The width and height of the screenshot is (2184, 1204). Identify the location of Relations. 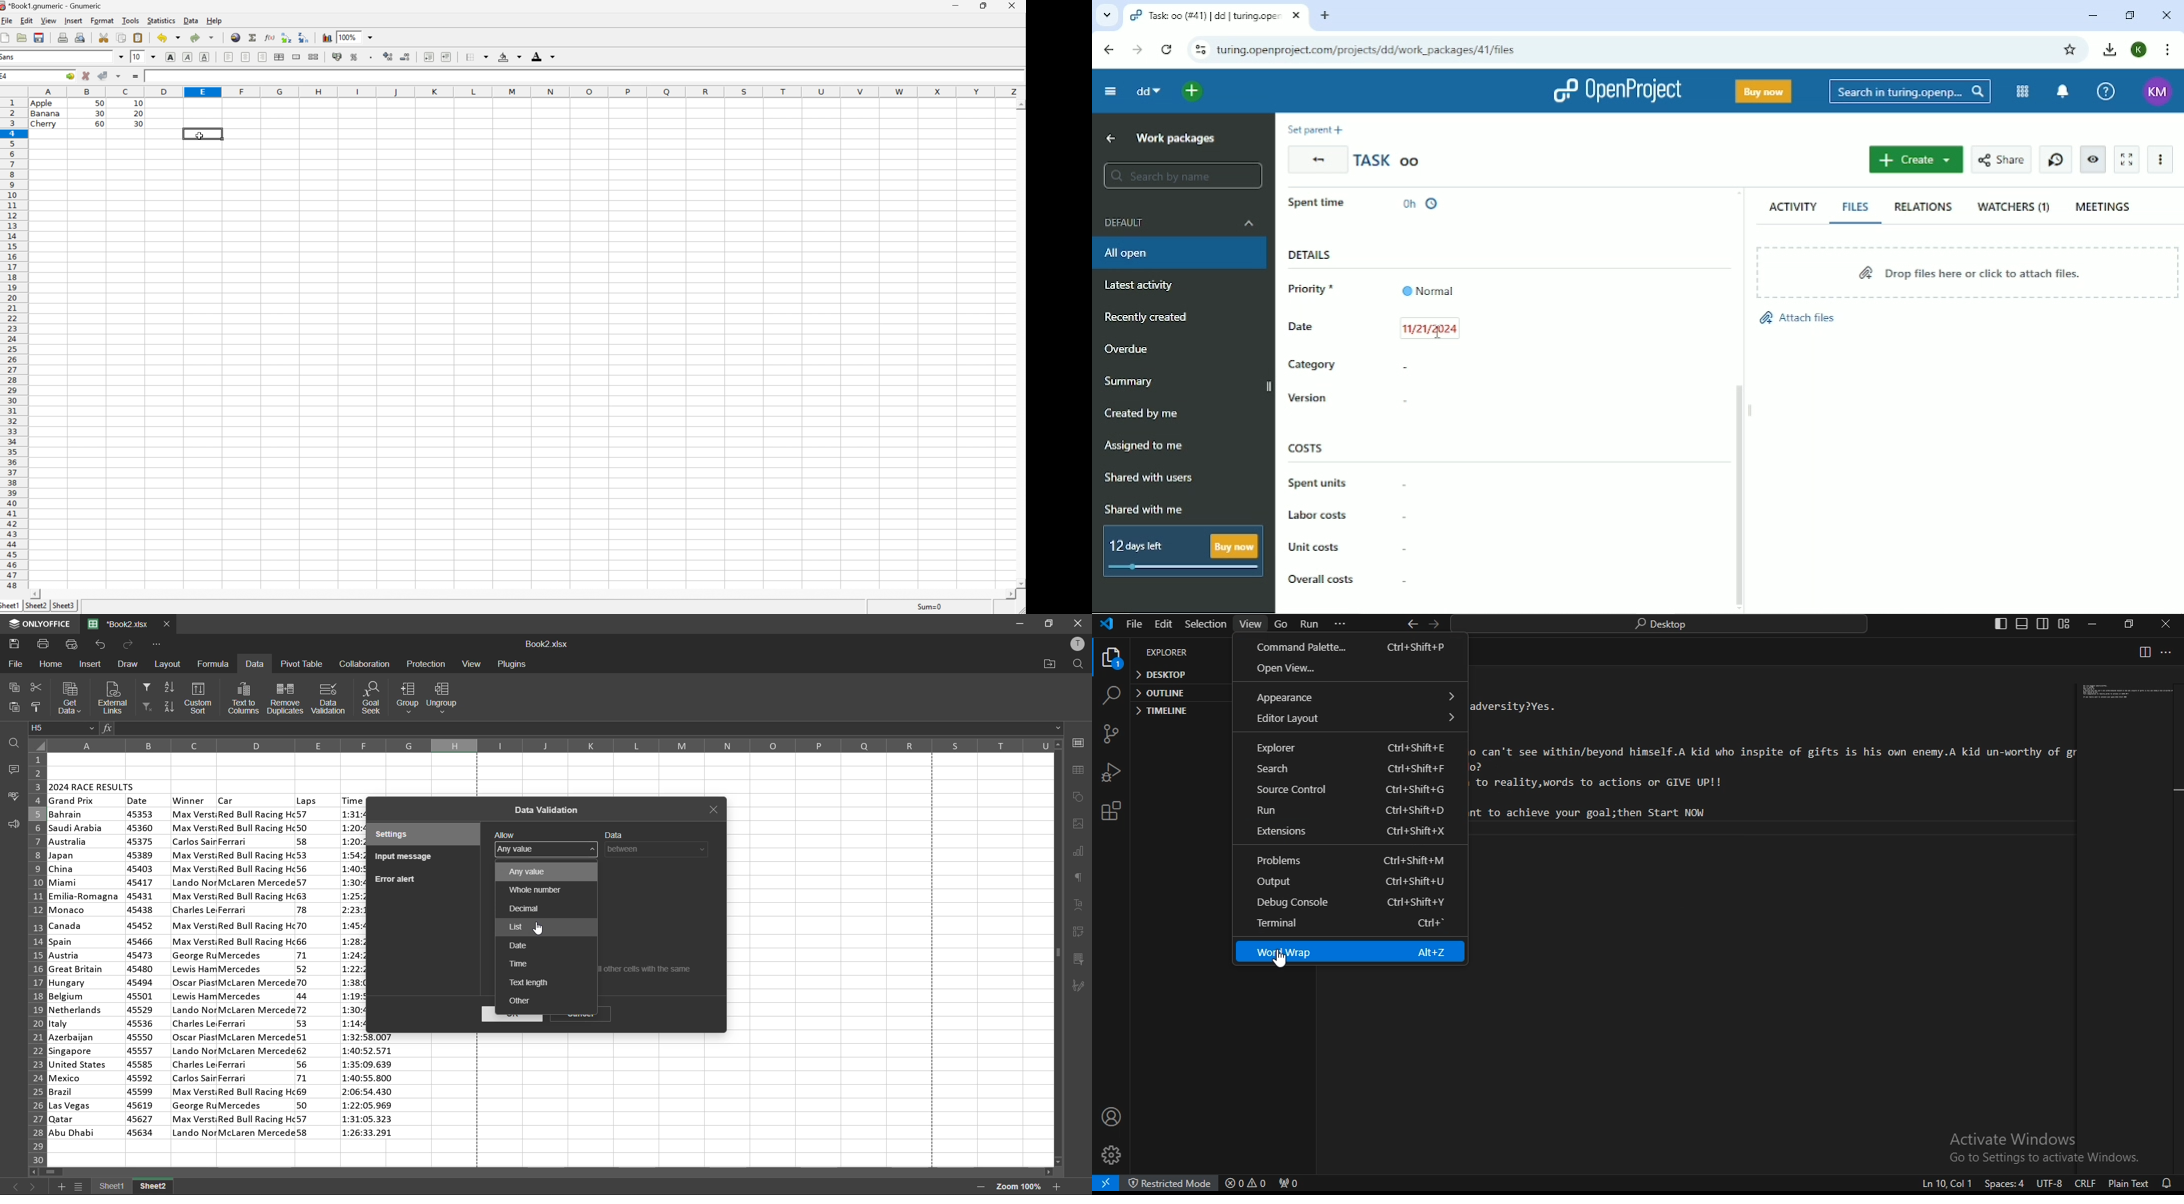
(1926, 208).